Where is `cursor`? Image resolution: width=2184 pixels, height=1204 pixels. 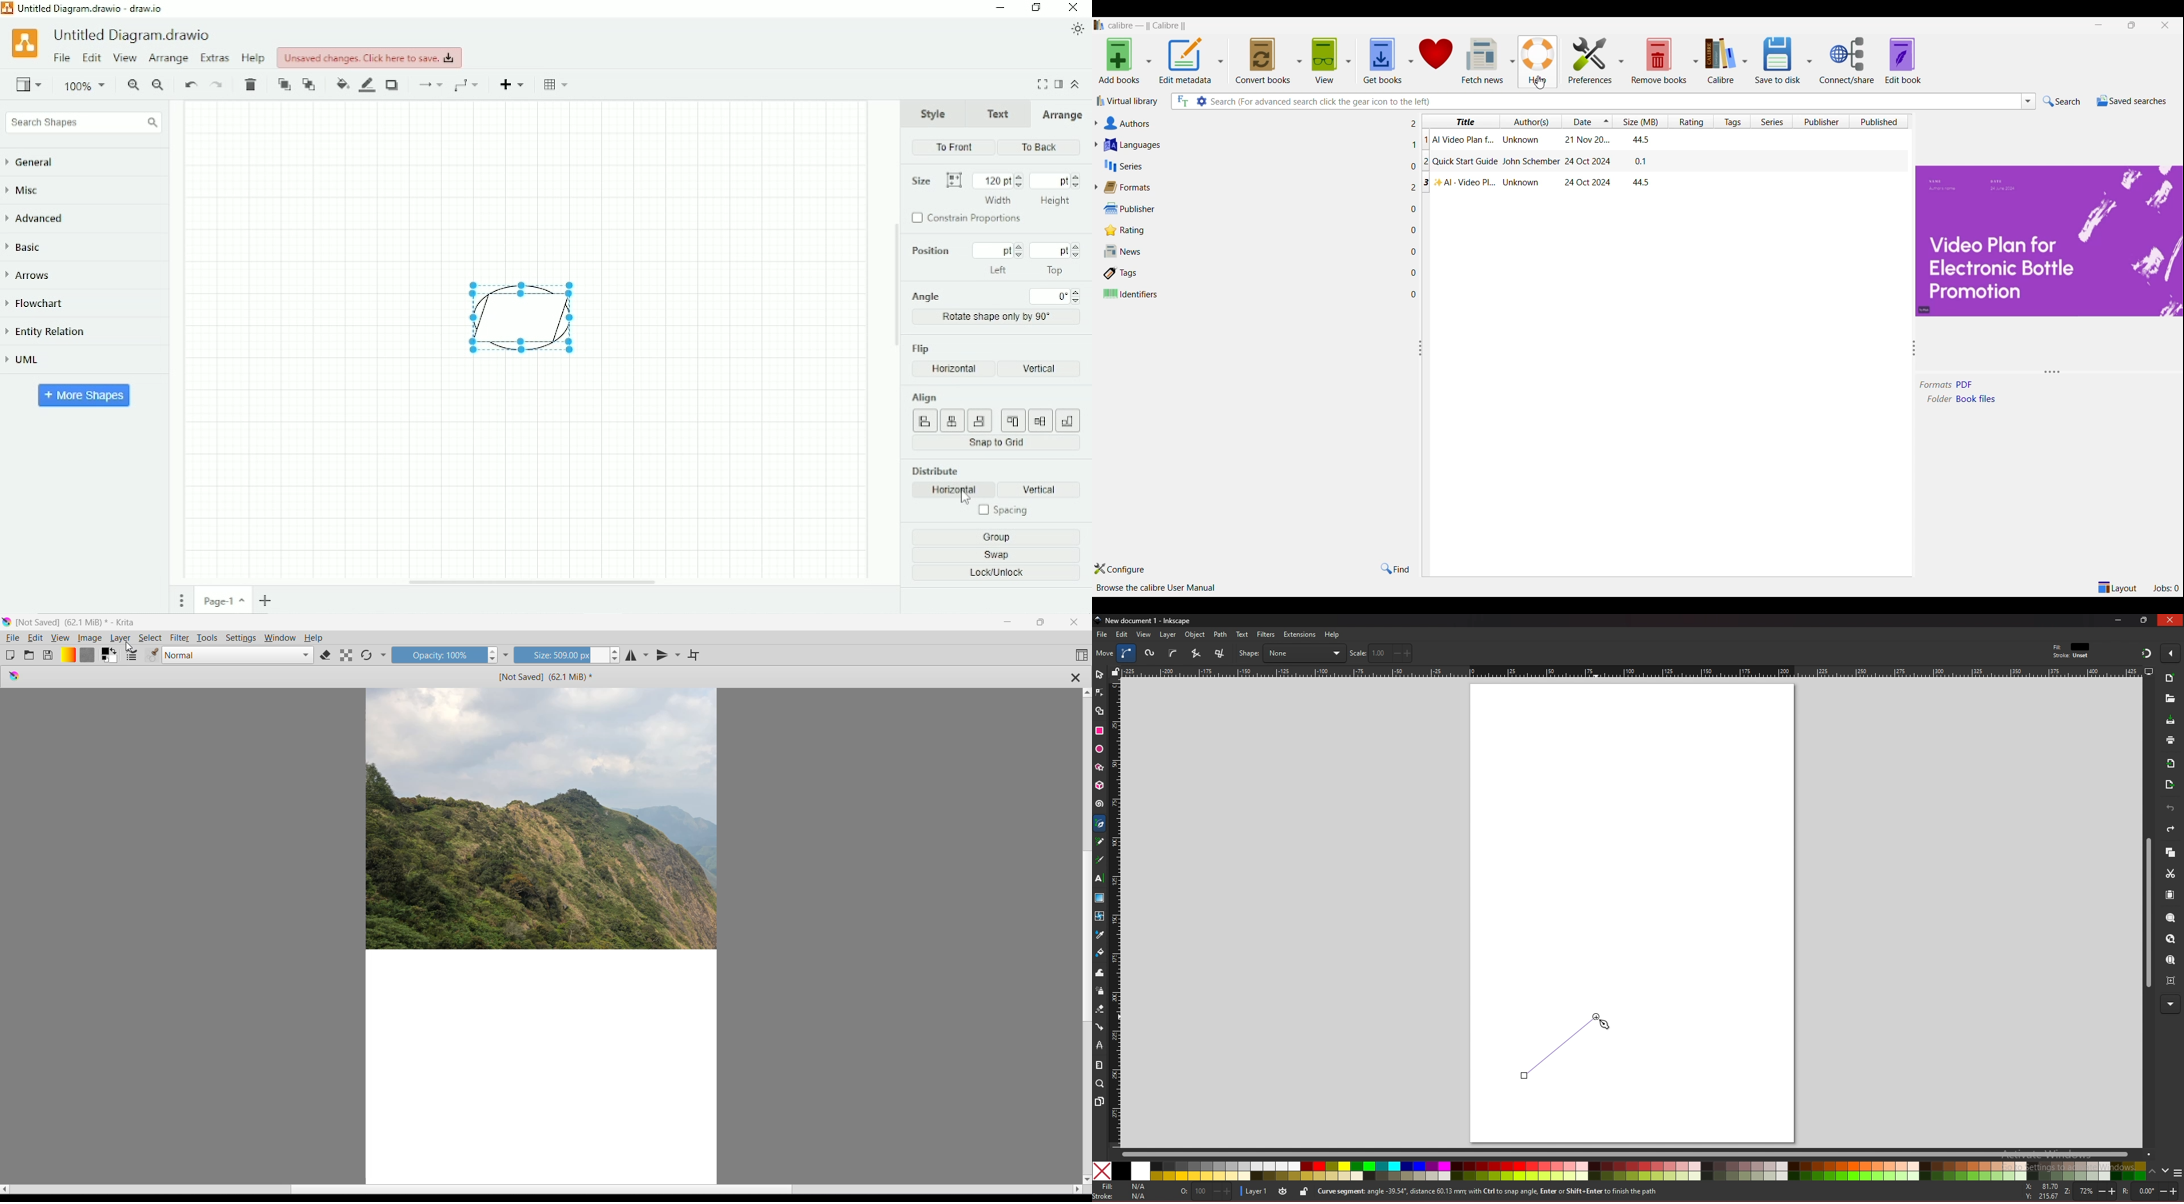
cursor is located at coordinates (964, 500).